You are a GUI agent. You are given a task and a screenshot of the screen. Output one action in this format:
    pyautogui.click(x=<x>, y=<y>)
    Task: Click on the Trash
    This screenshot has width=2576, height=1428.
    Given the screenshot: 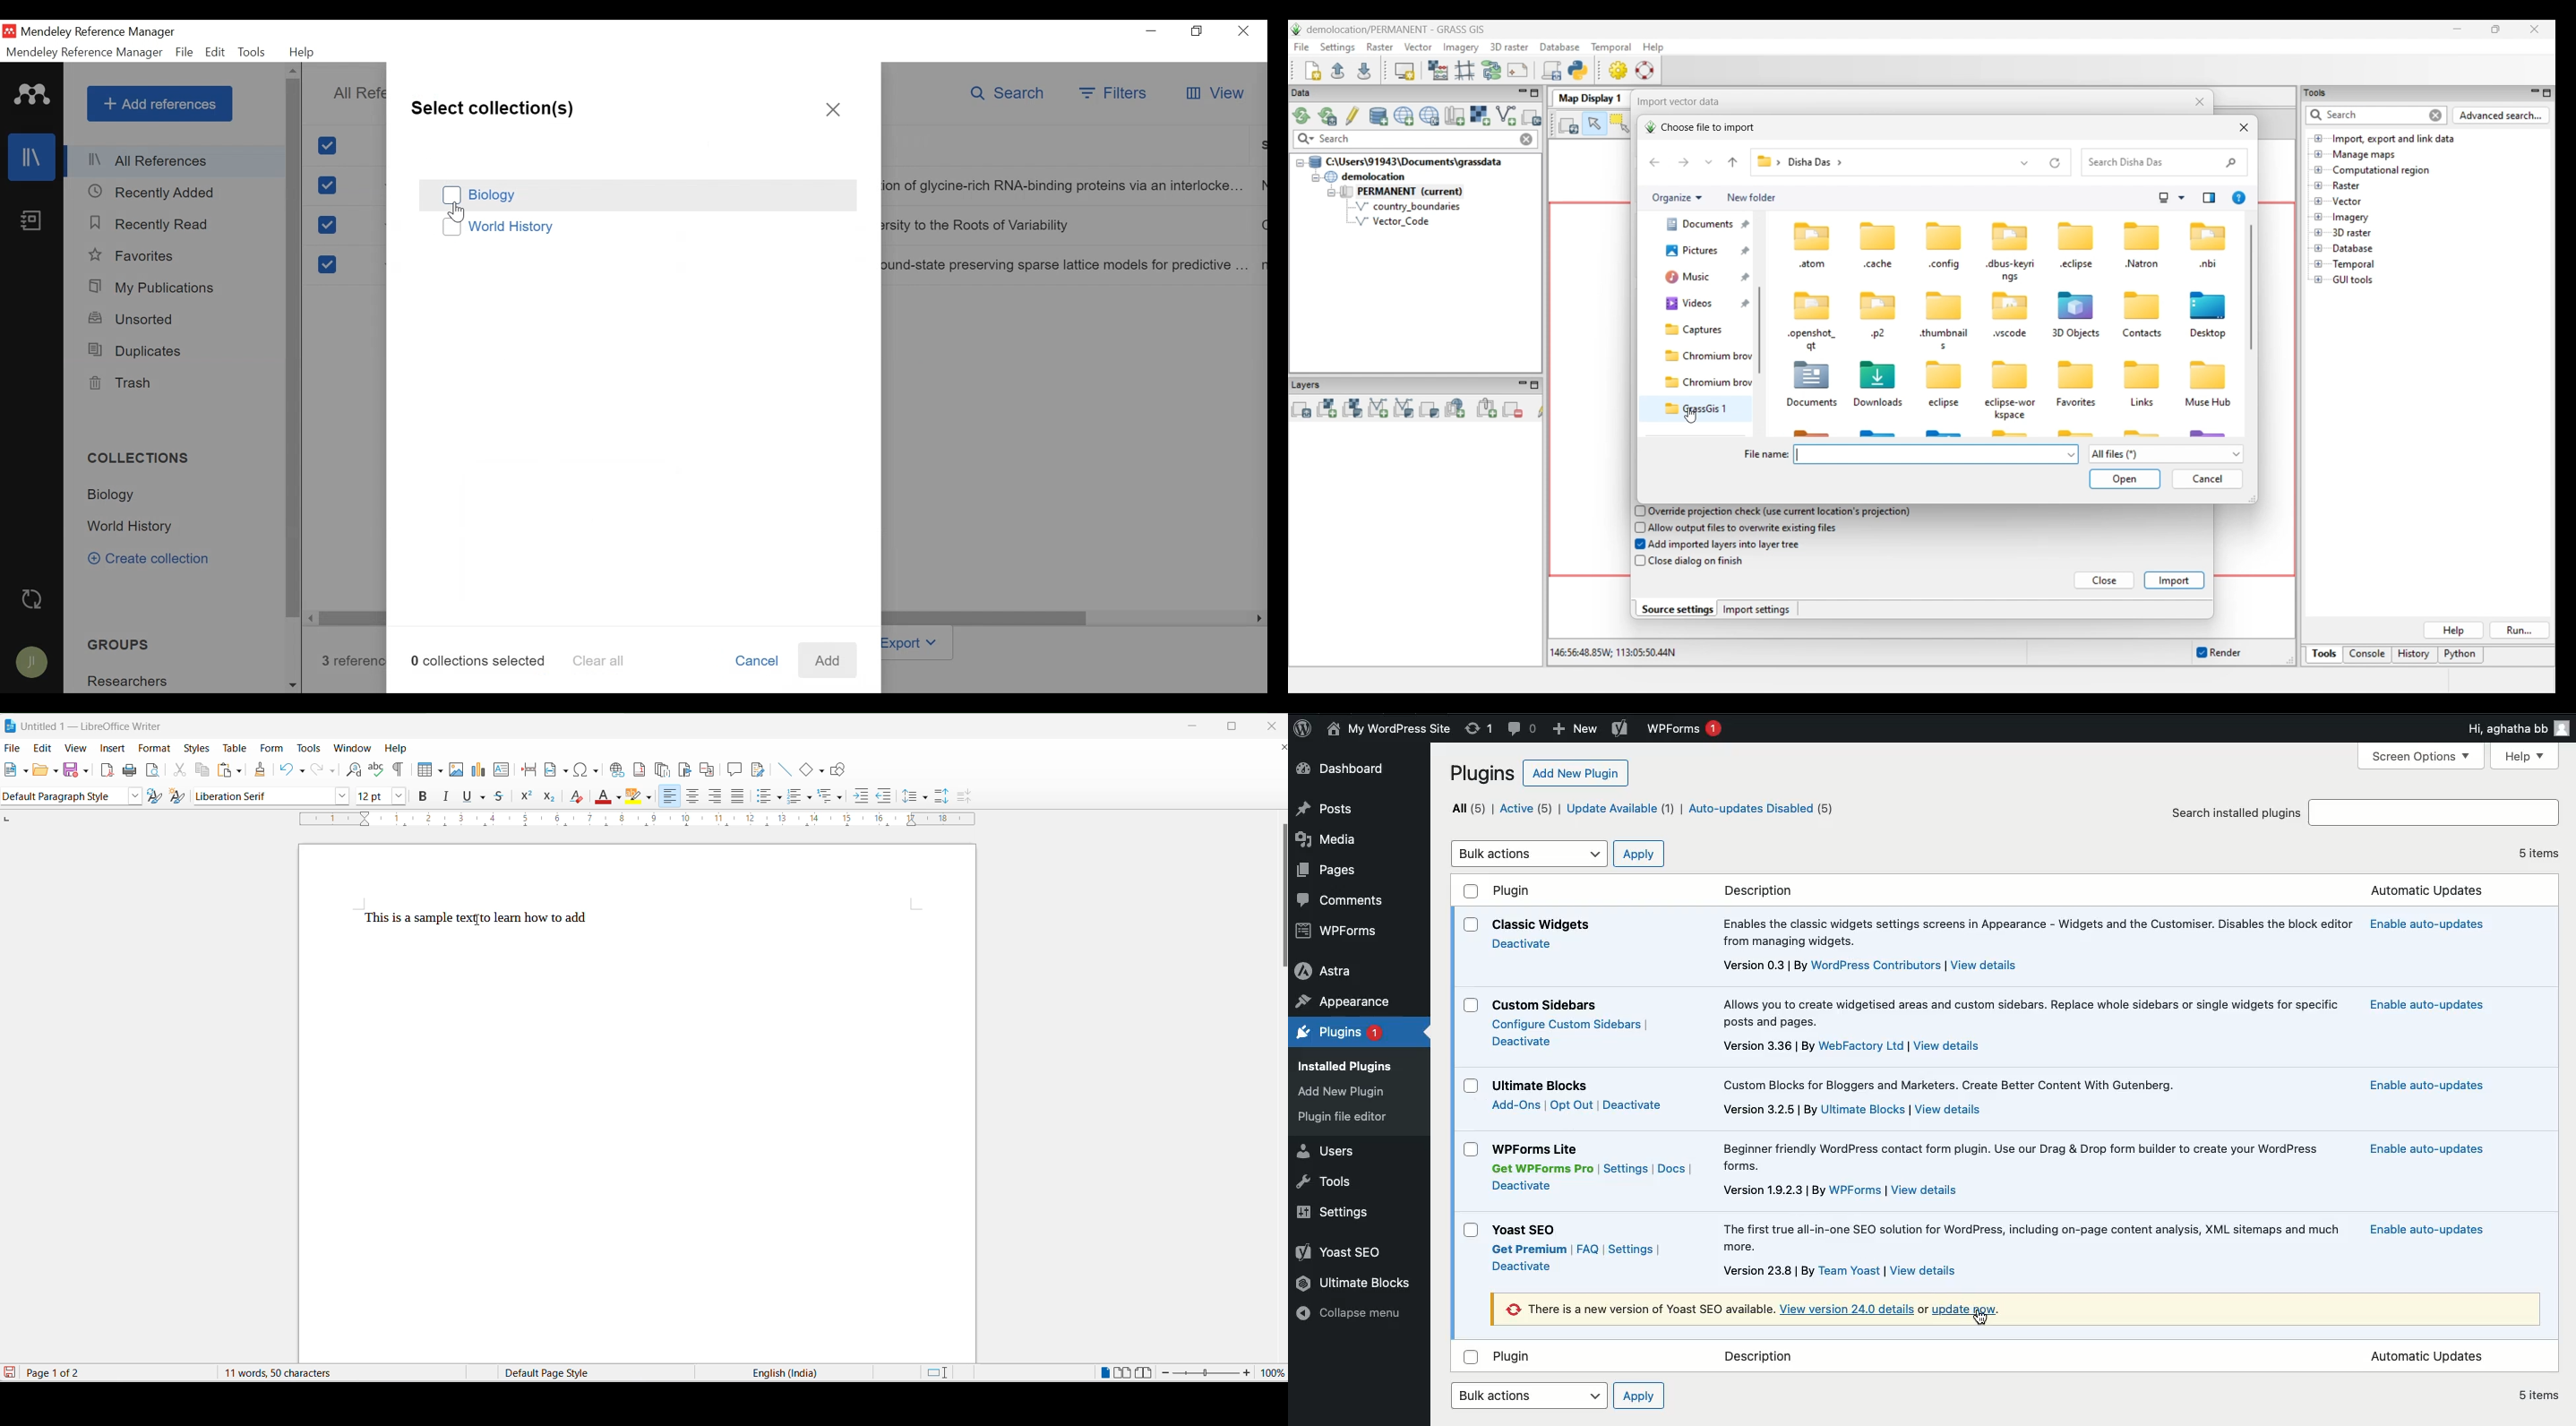 What is the action you would take?
    pyautogui.click(x=121, y=384)
    